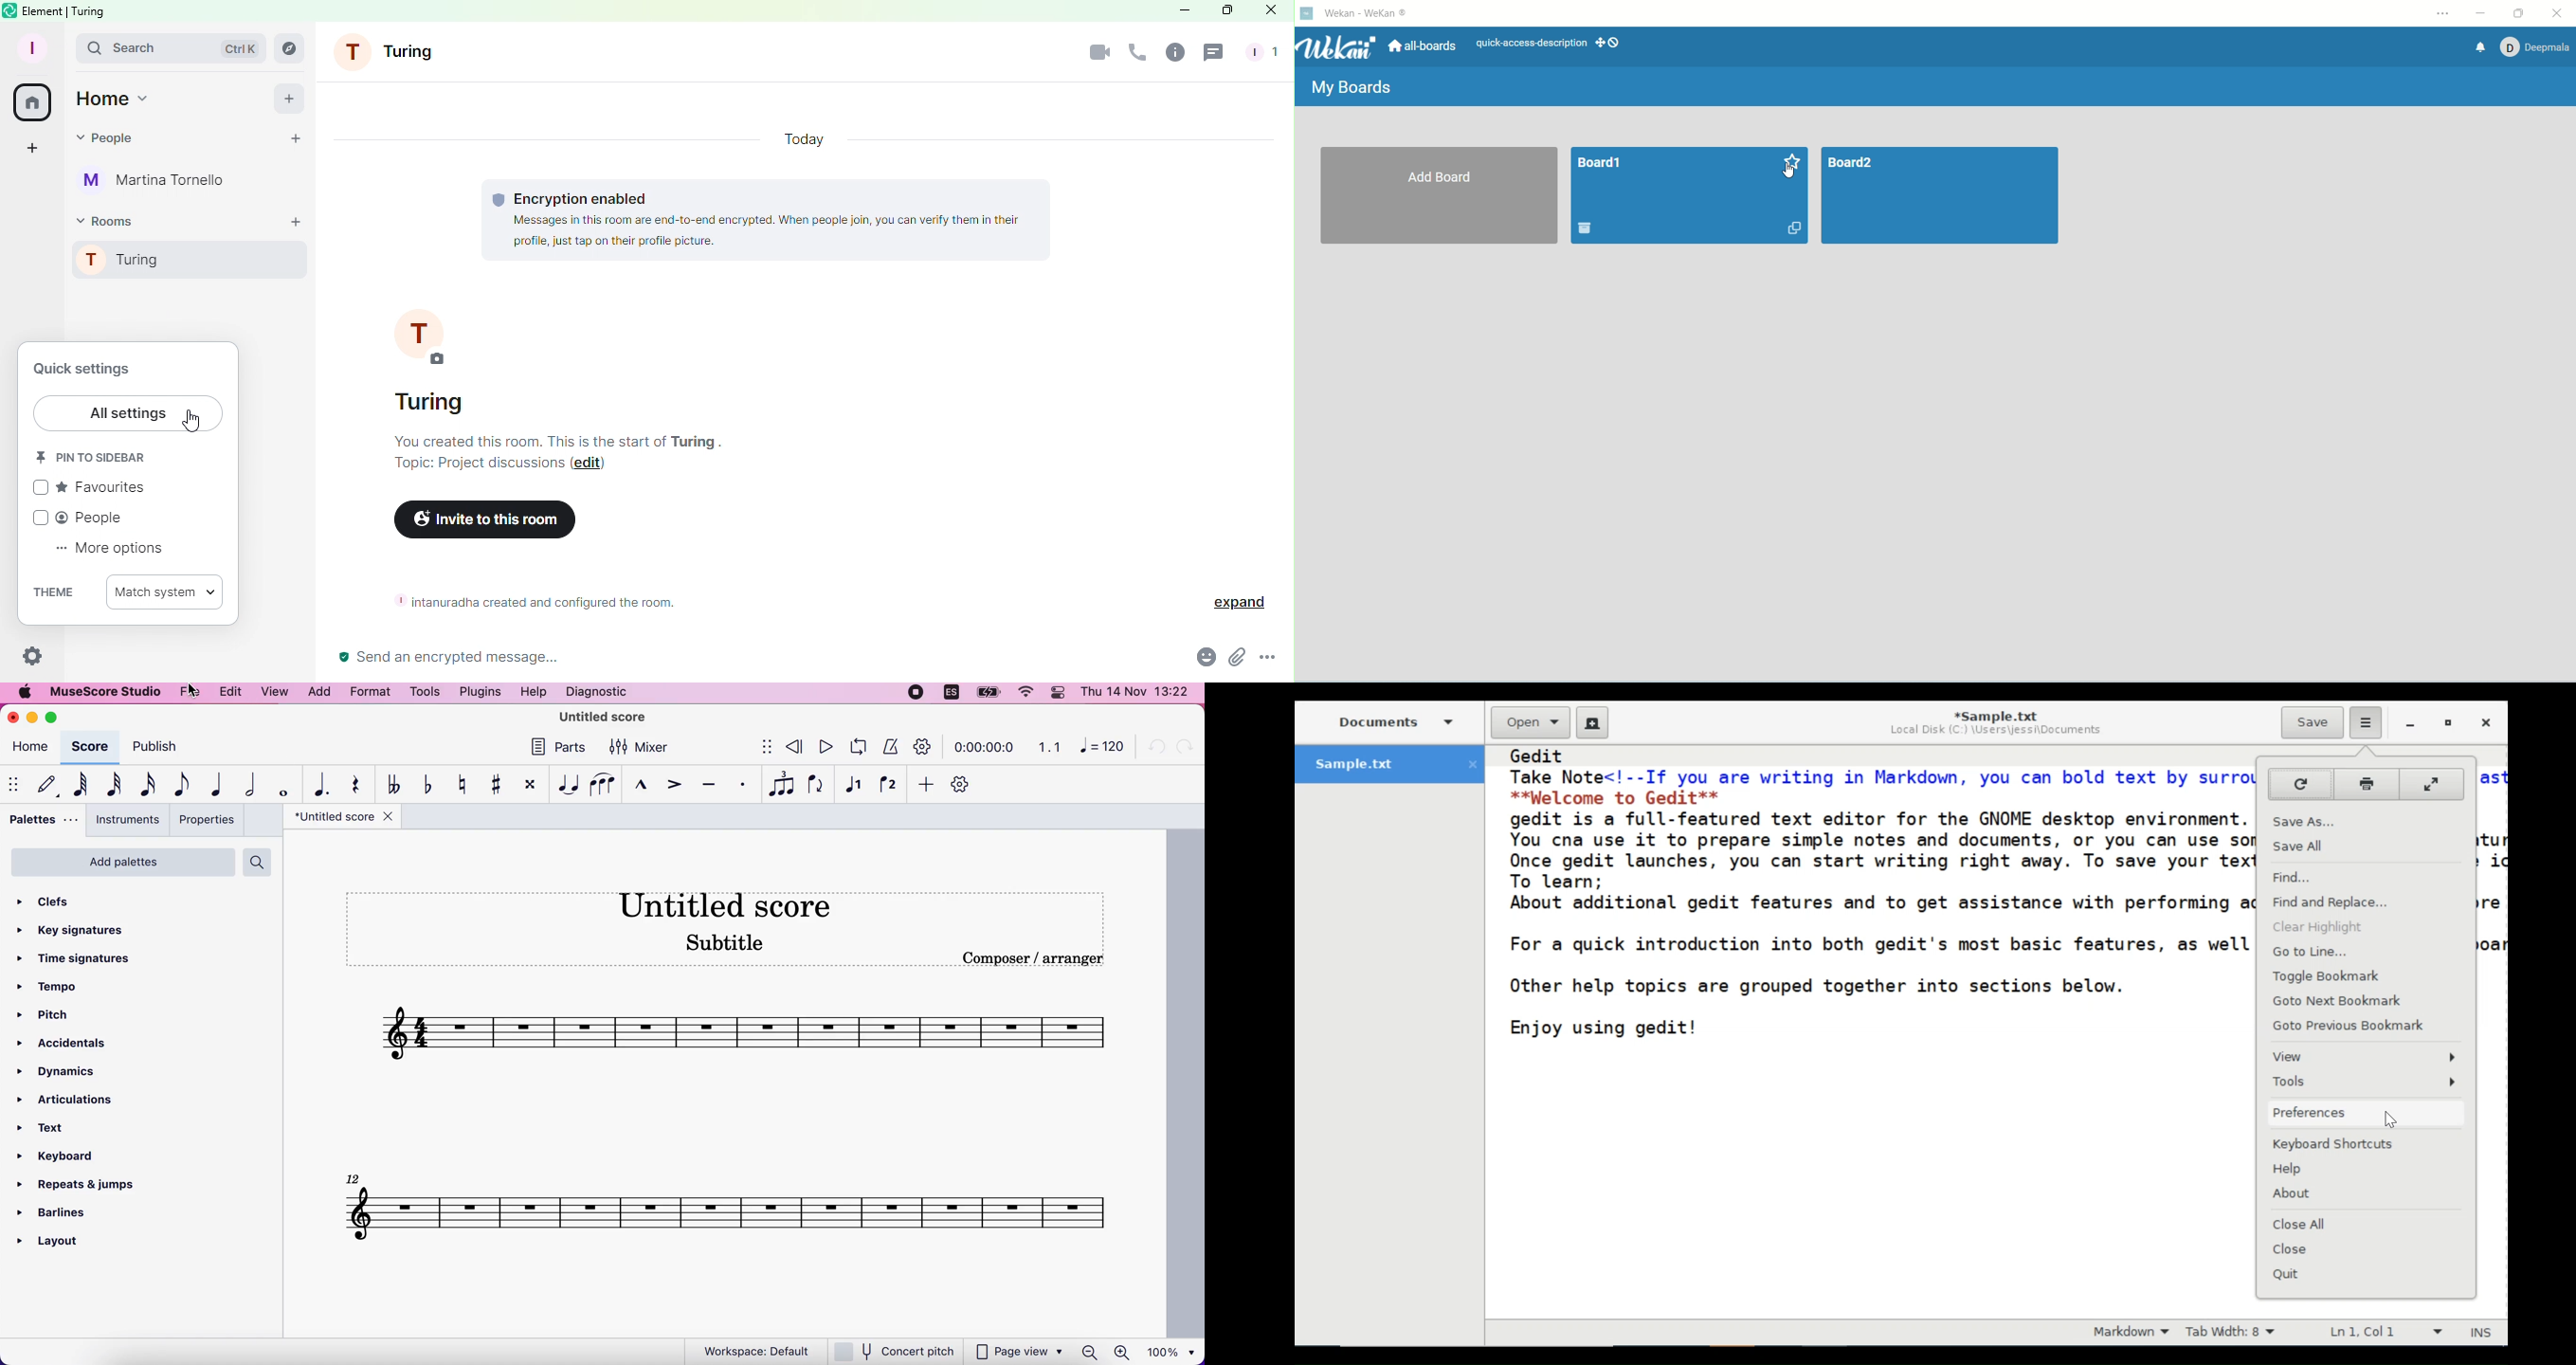 Image resolution: width=2576 pixels, height=1372 pixels. Describe the element at coordinates (286, 46) in the screenshot. I see `Search rooms` at that location.